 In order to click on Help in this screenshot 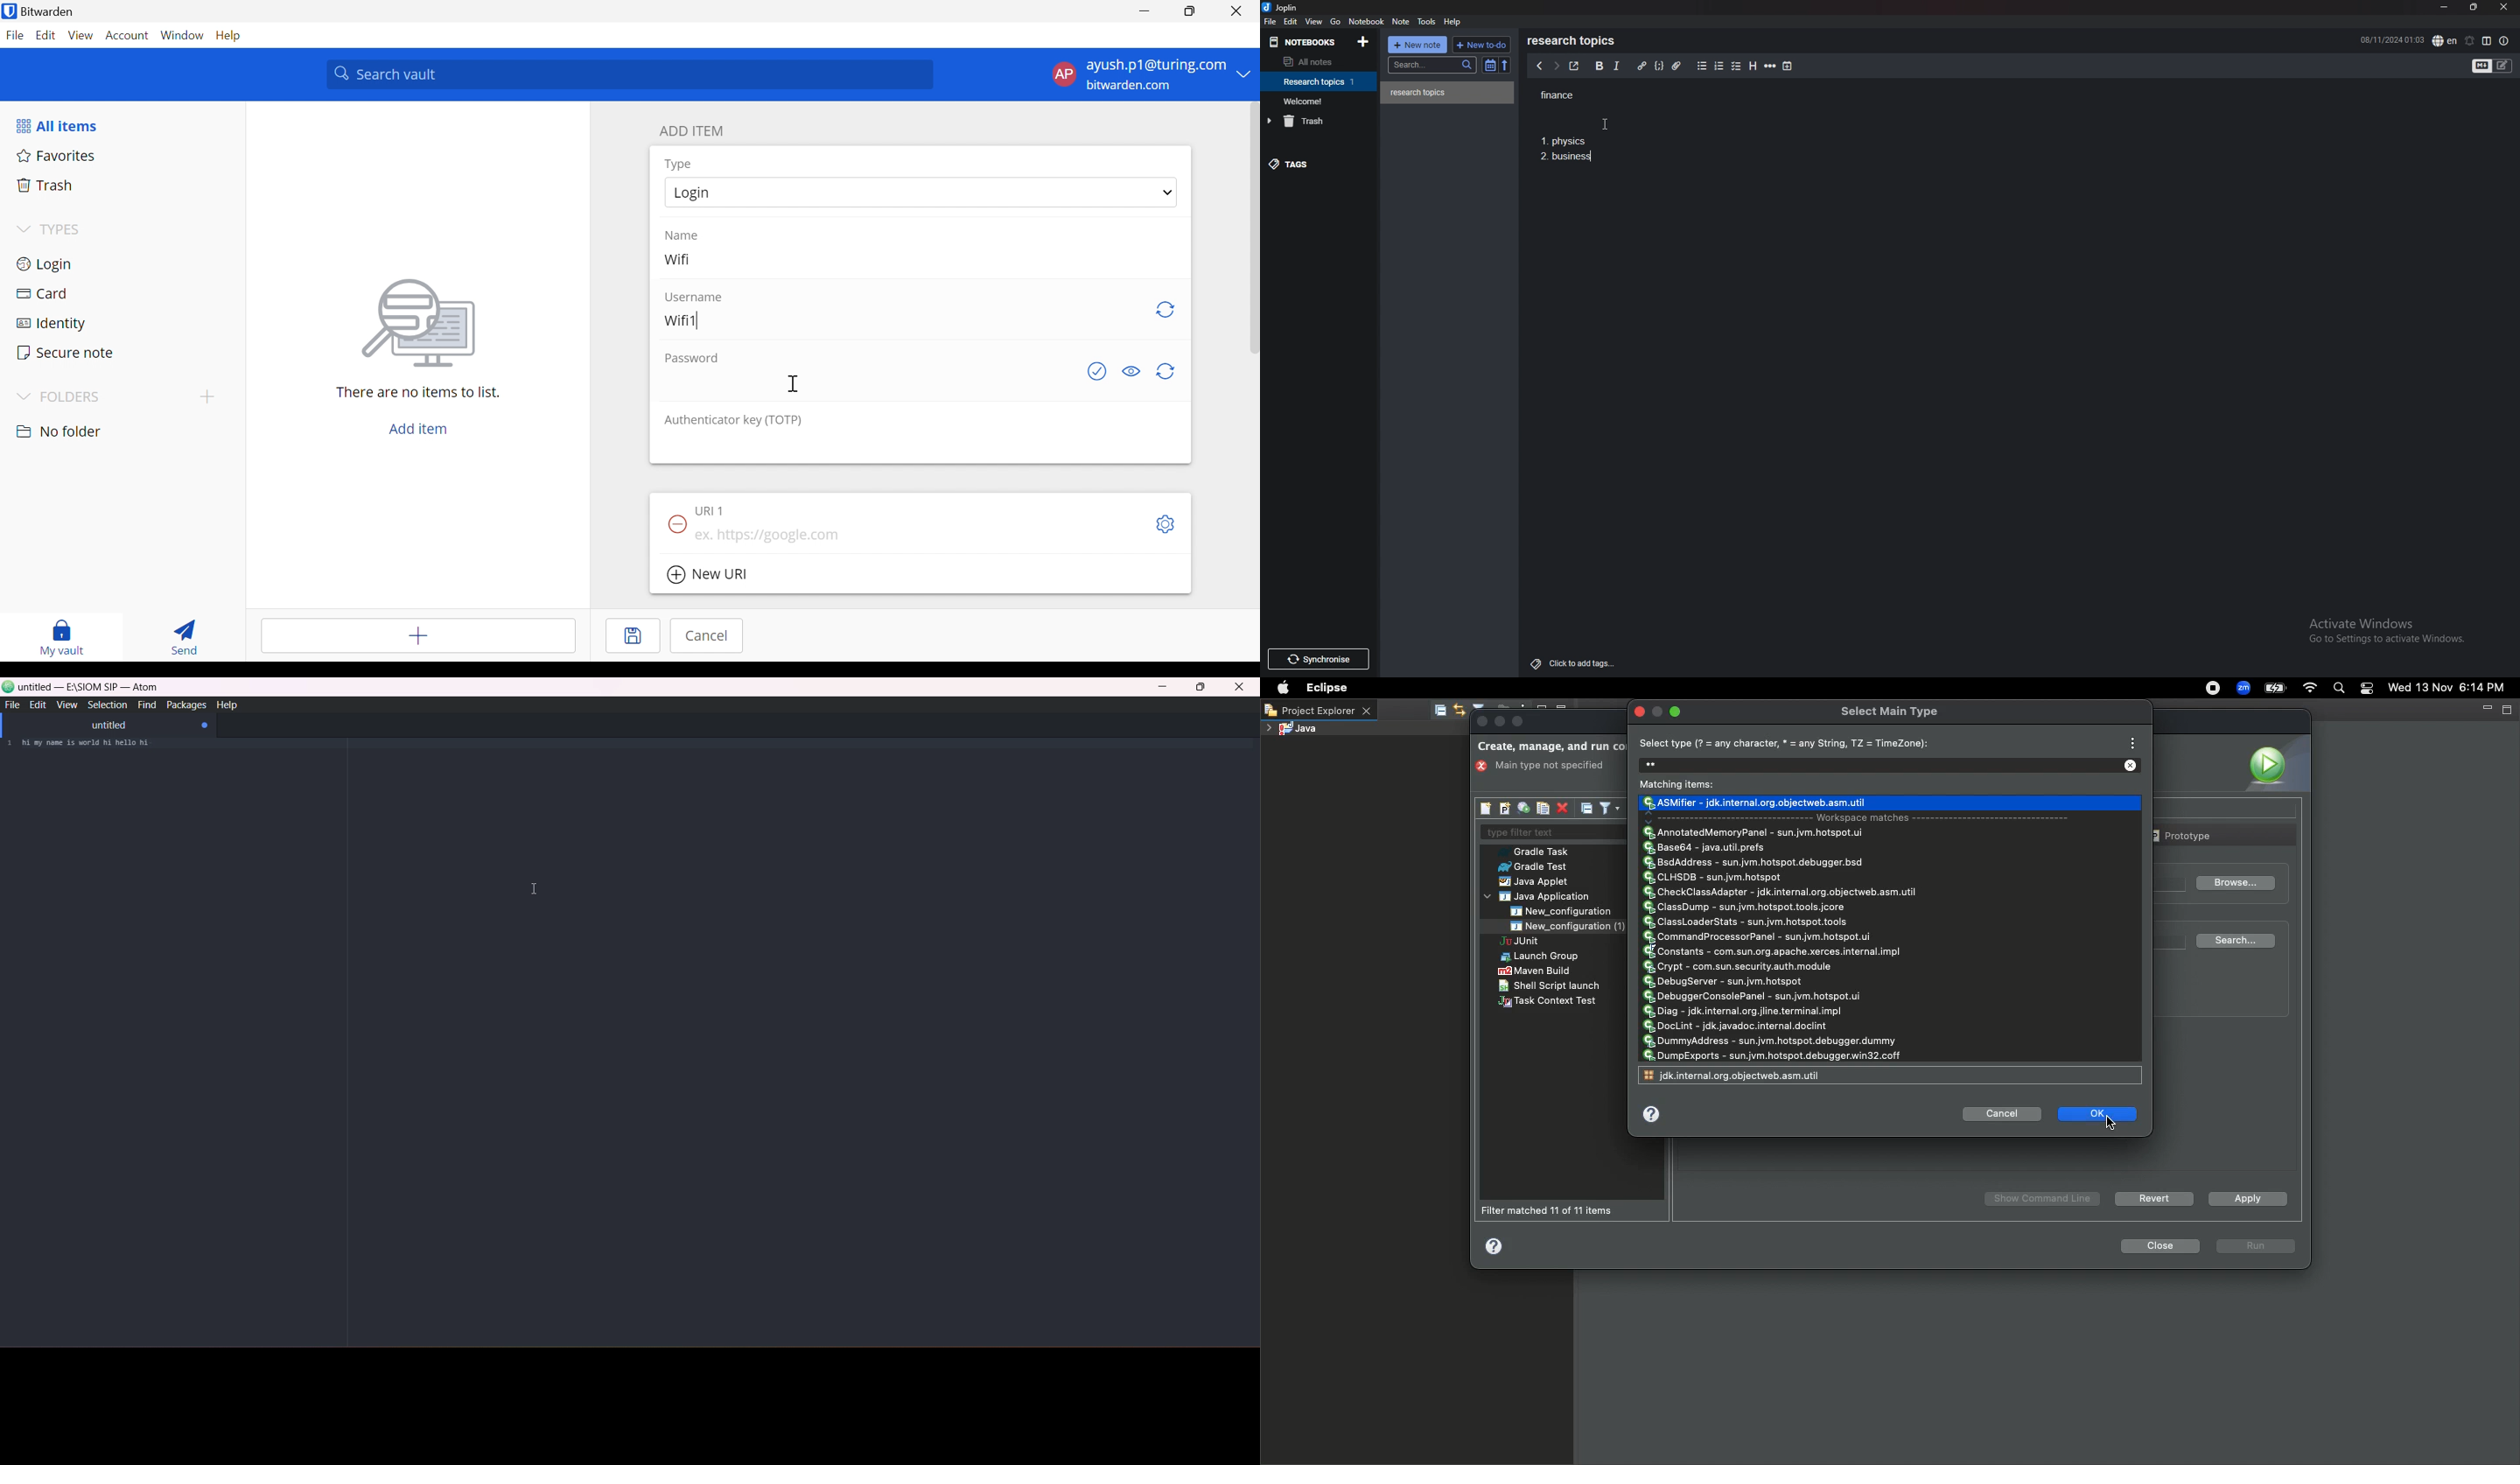, I will do `click(232, 35)`.